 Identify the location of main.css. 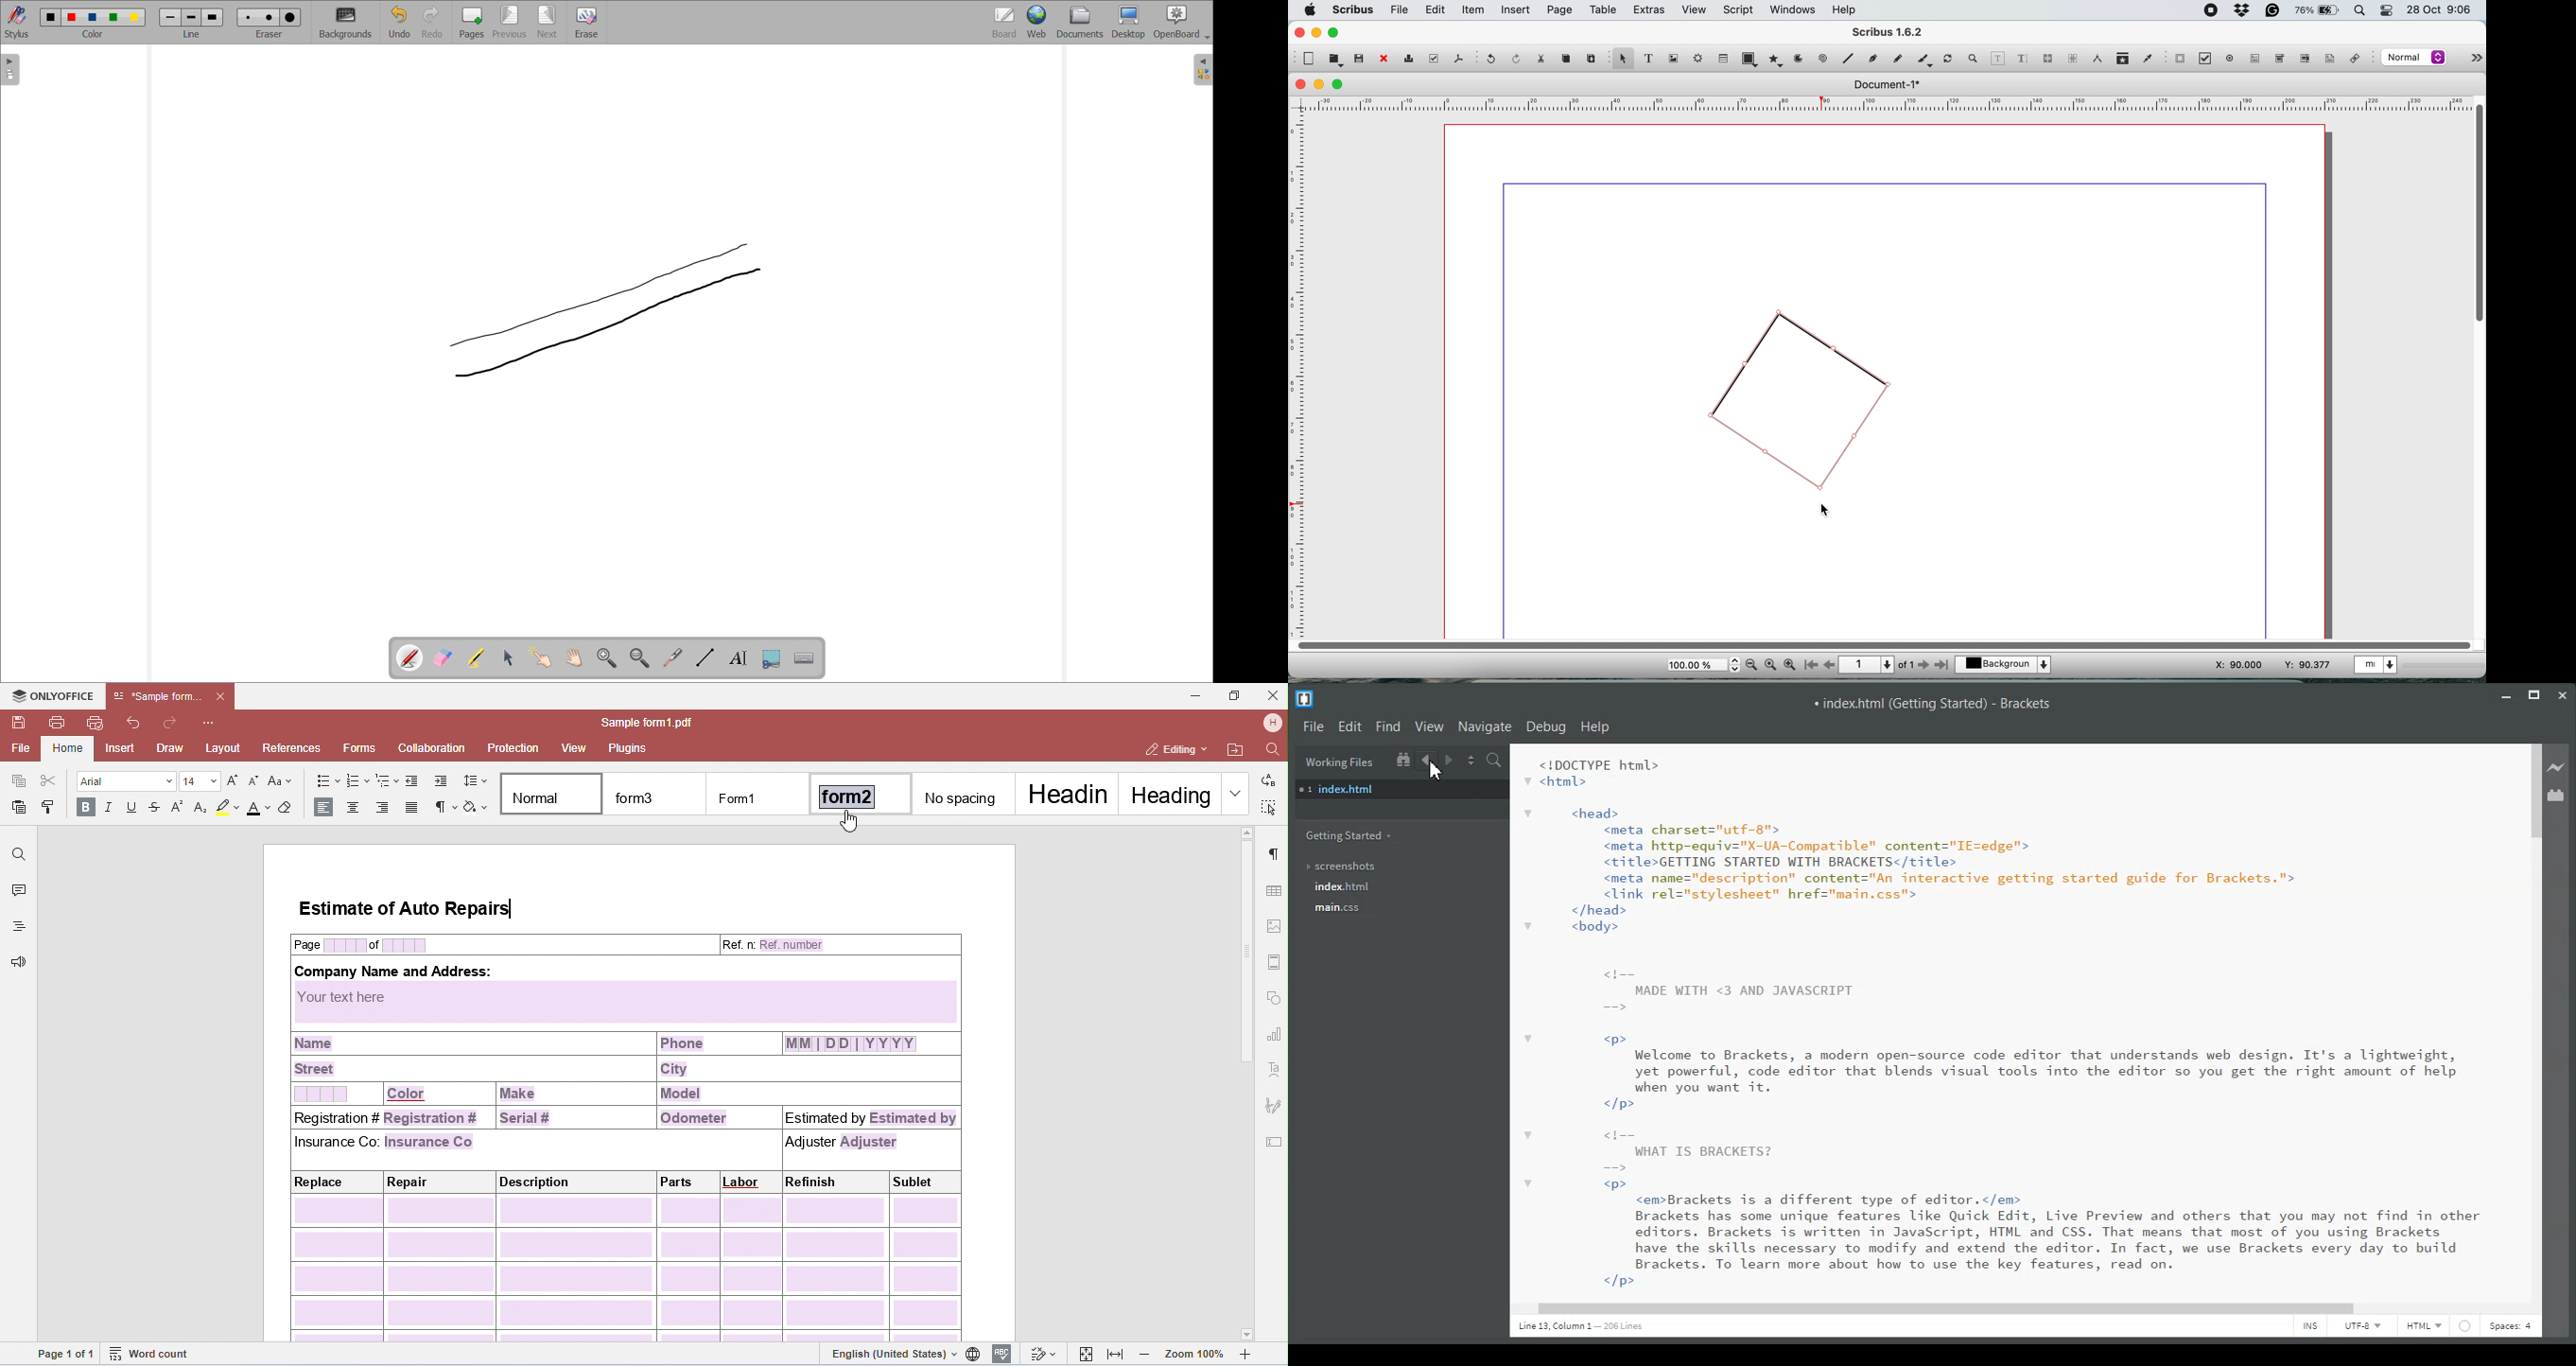
(1335, 908).